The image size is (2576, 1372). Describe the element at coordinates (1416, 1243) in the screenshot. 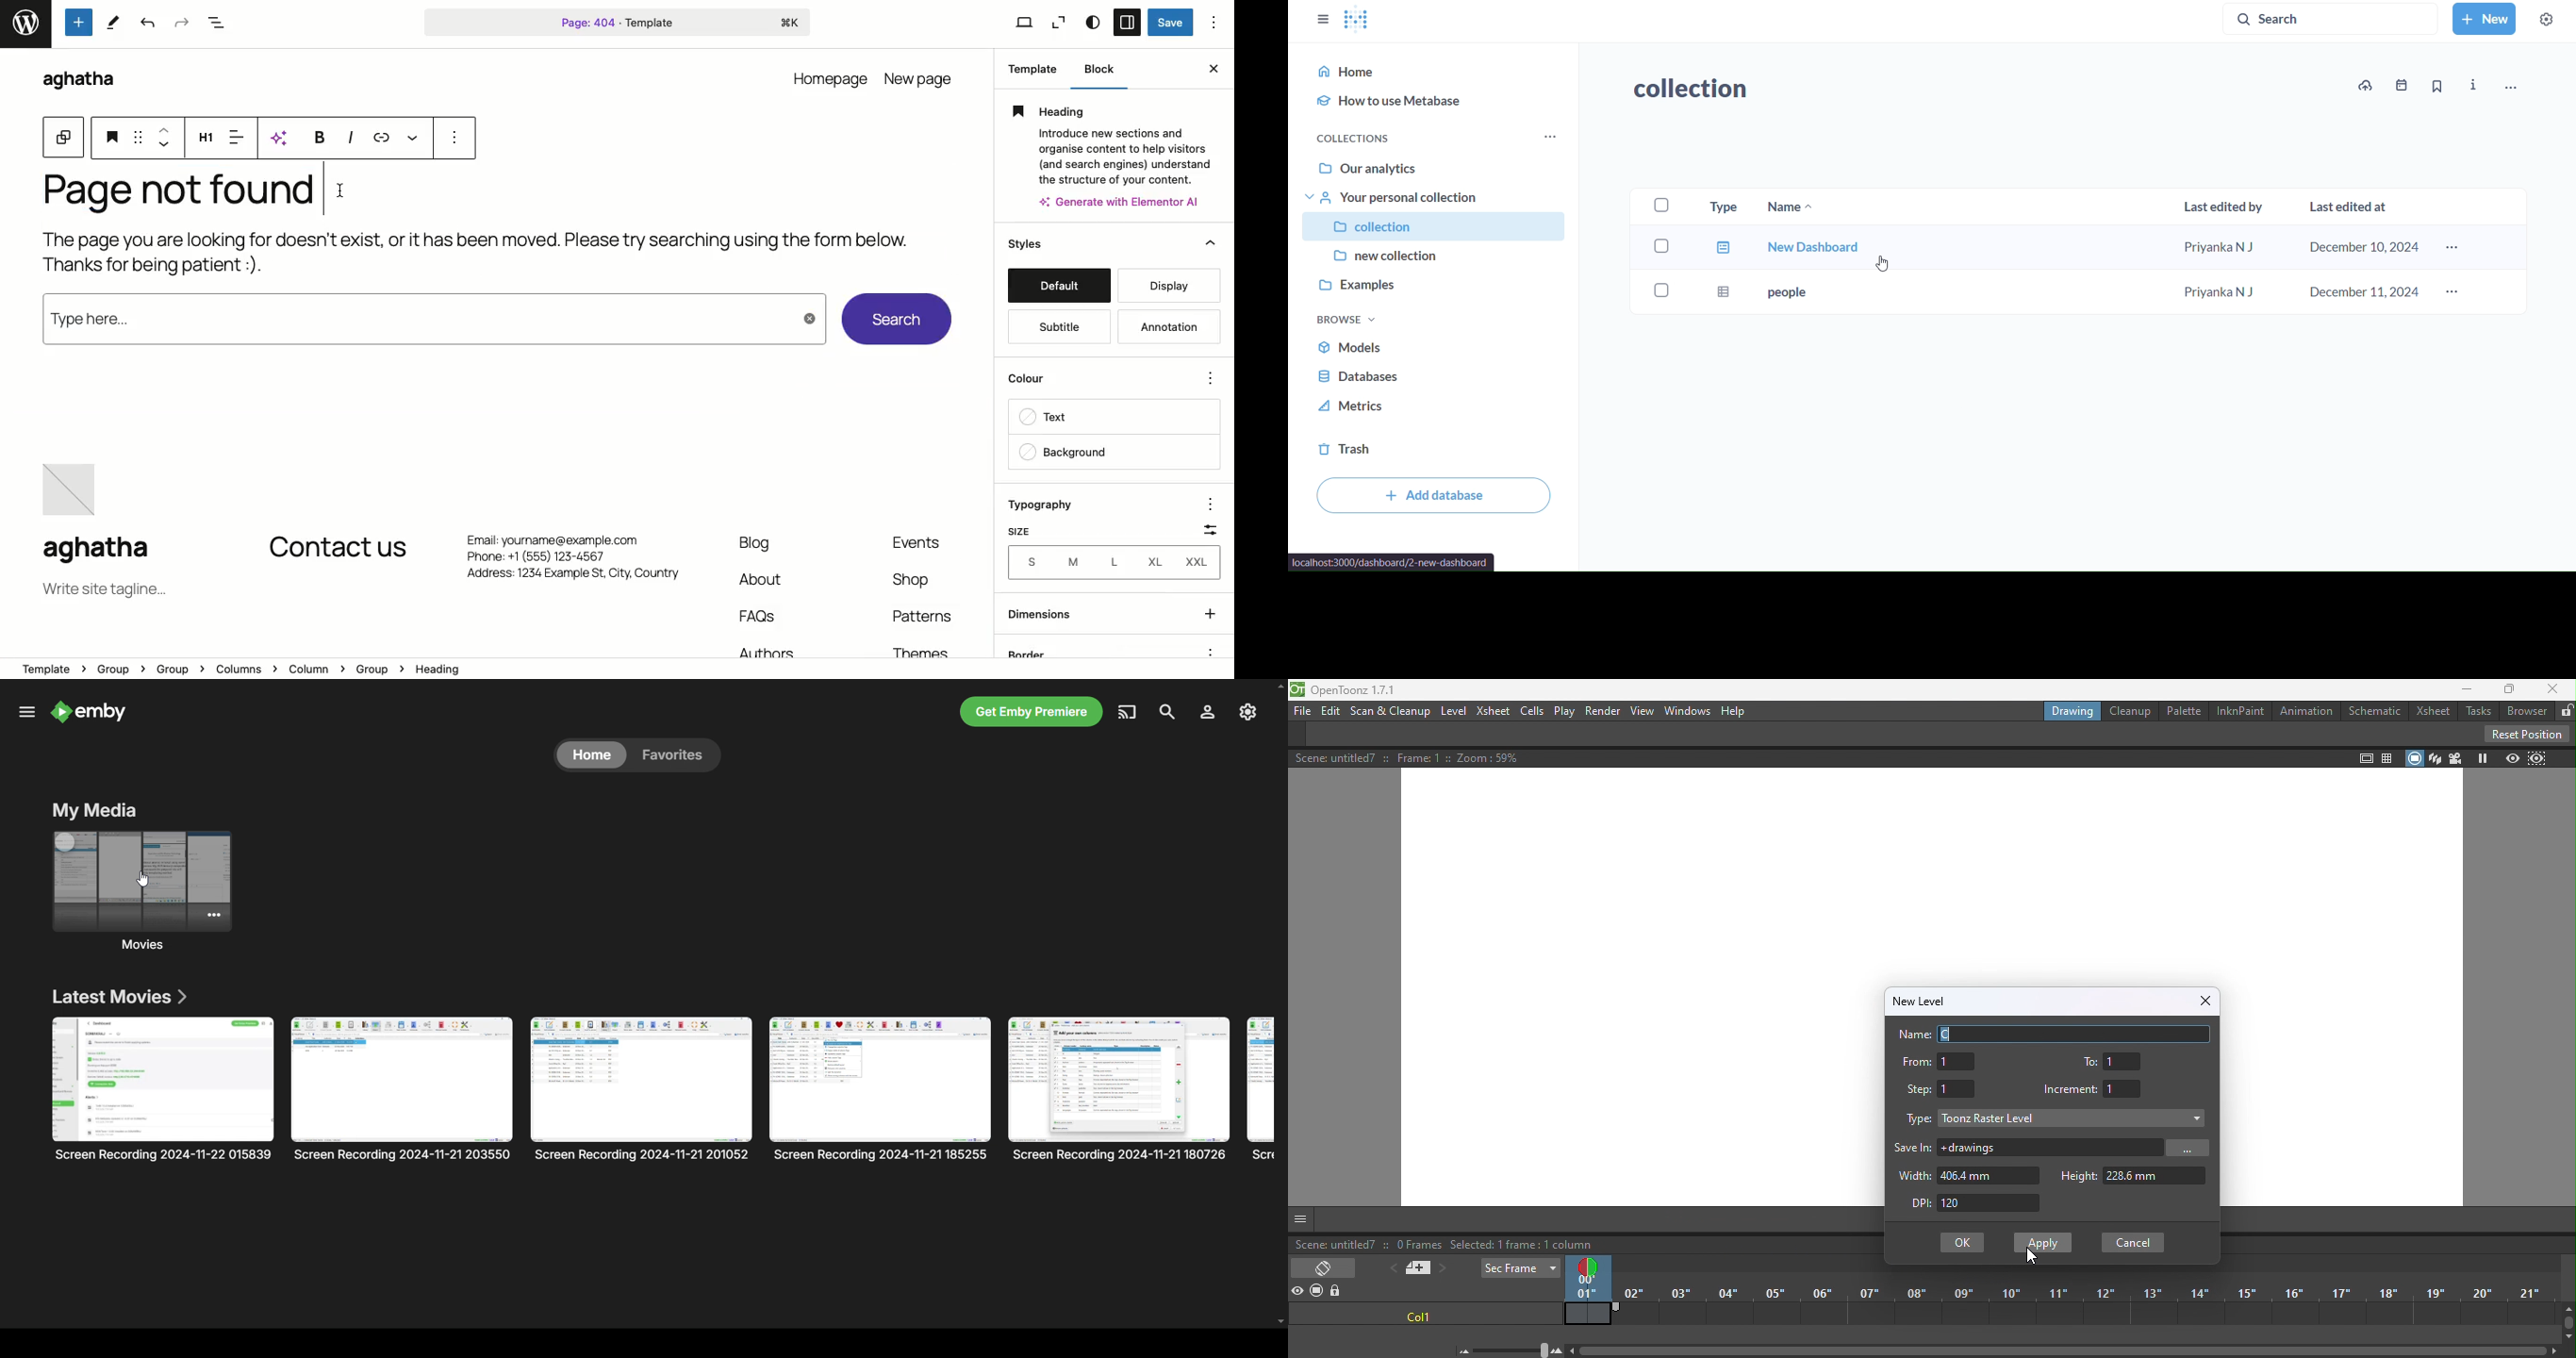

I see `0 frames` at that location.